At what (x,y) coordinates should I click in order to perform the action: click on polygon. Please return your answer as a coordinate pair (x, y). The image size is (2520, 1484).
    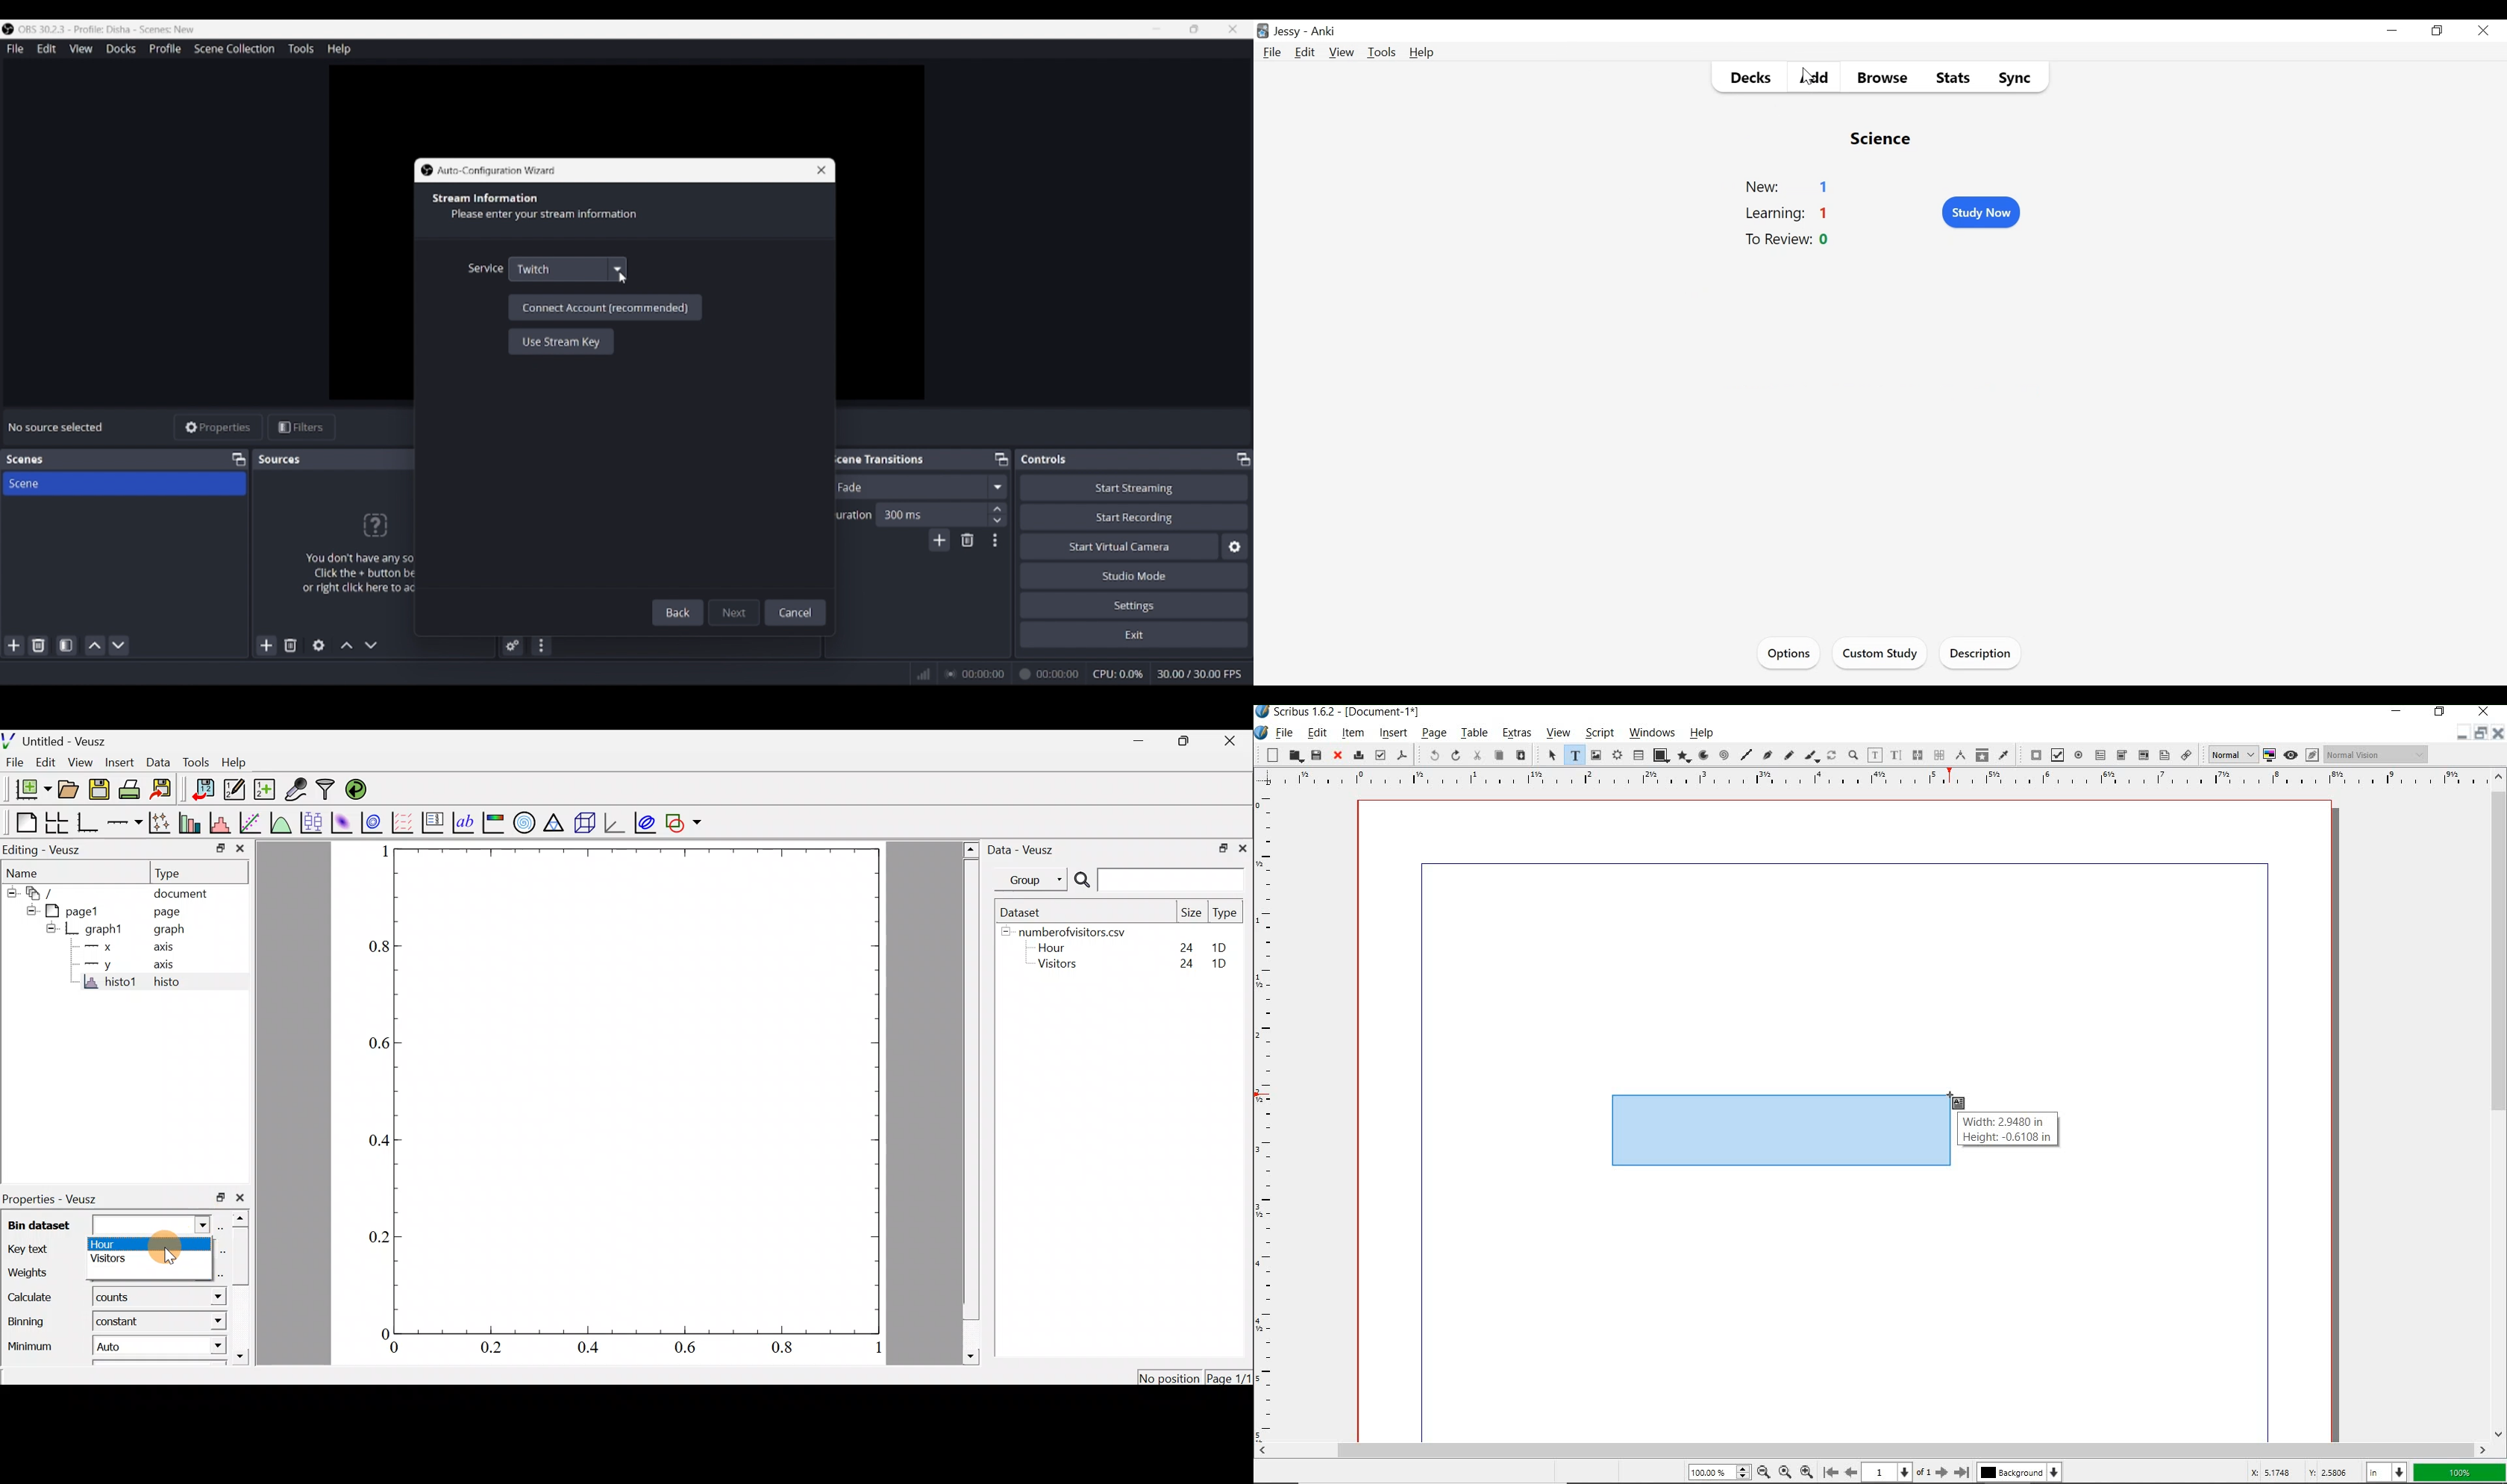
    Looking at the image, I should click on (1682, 757).